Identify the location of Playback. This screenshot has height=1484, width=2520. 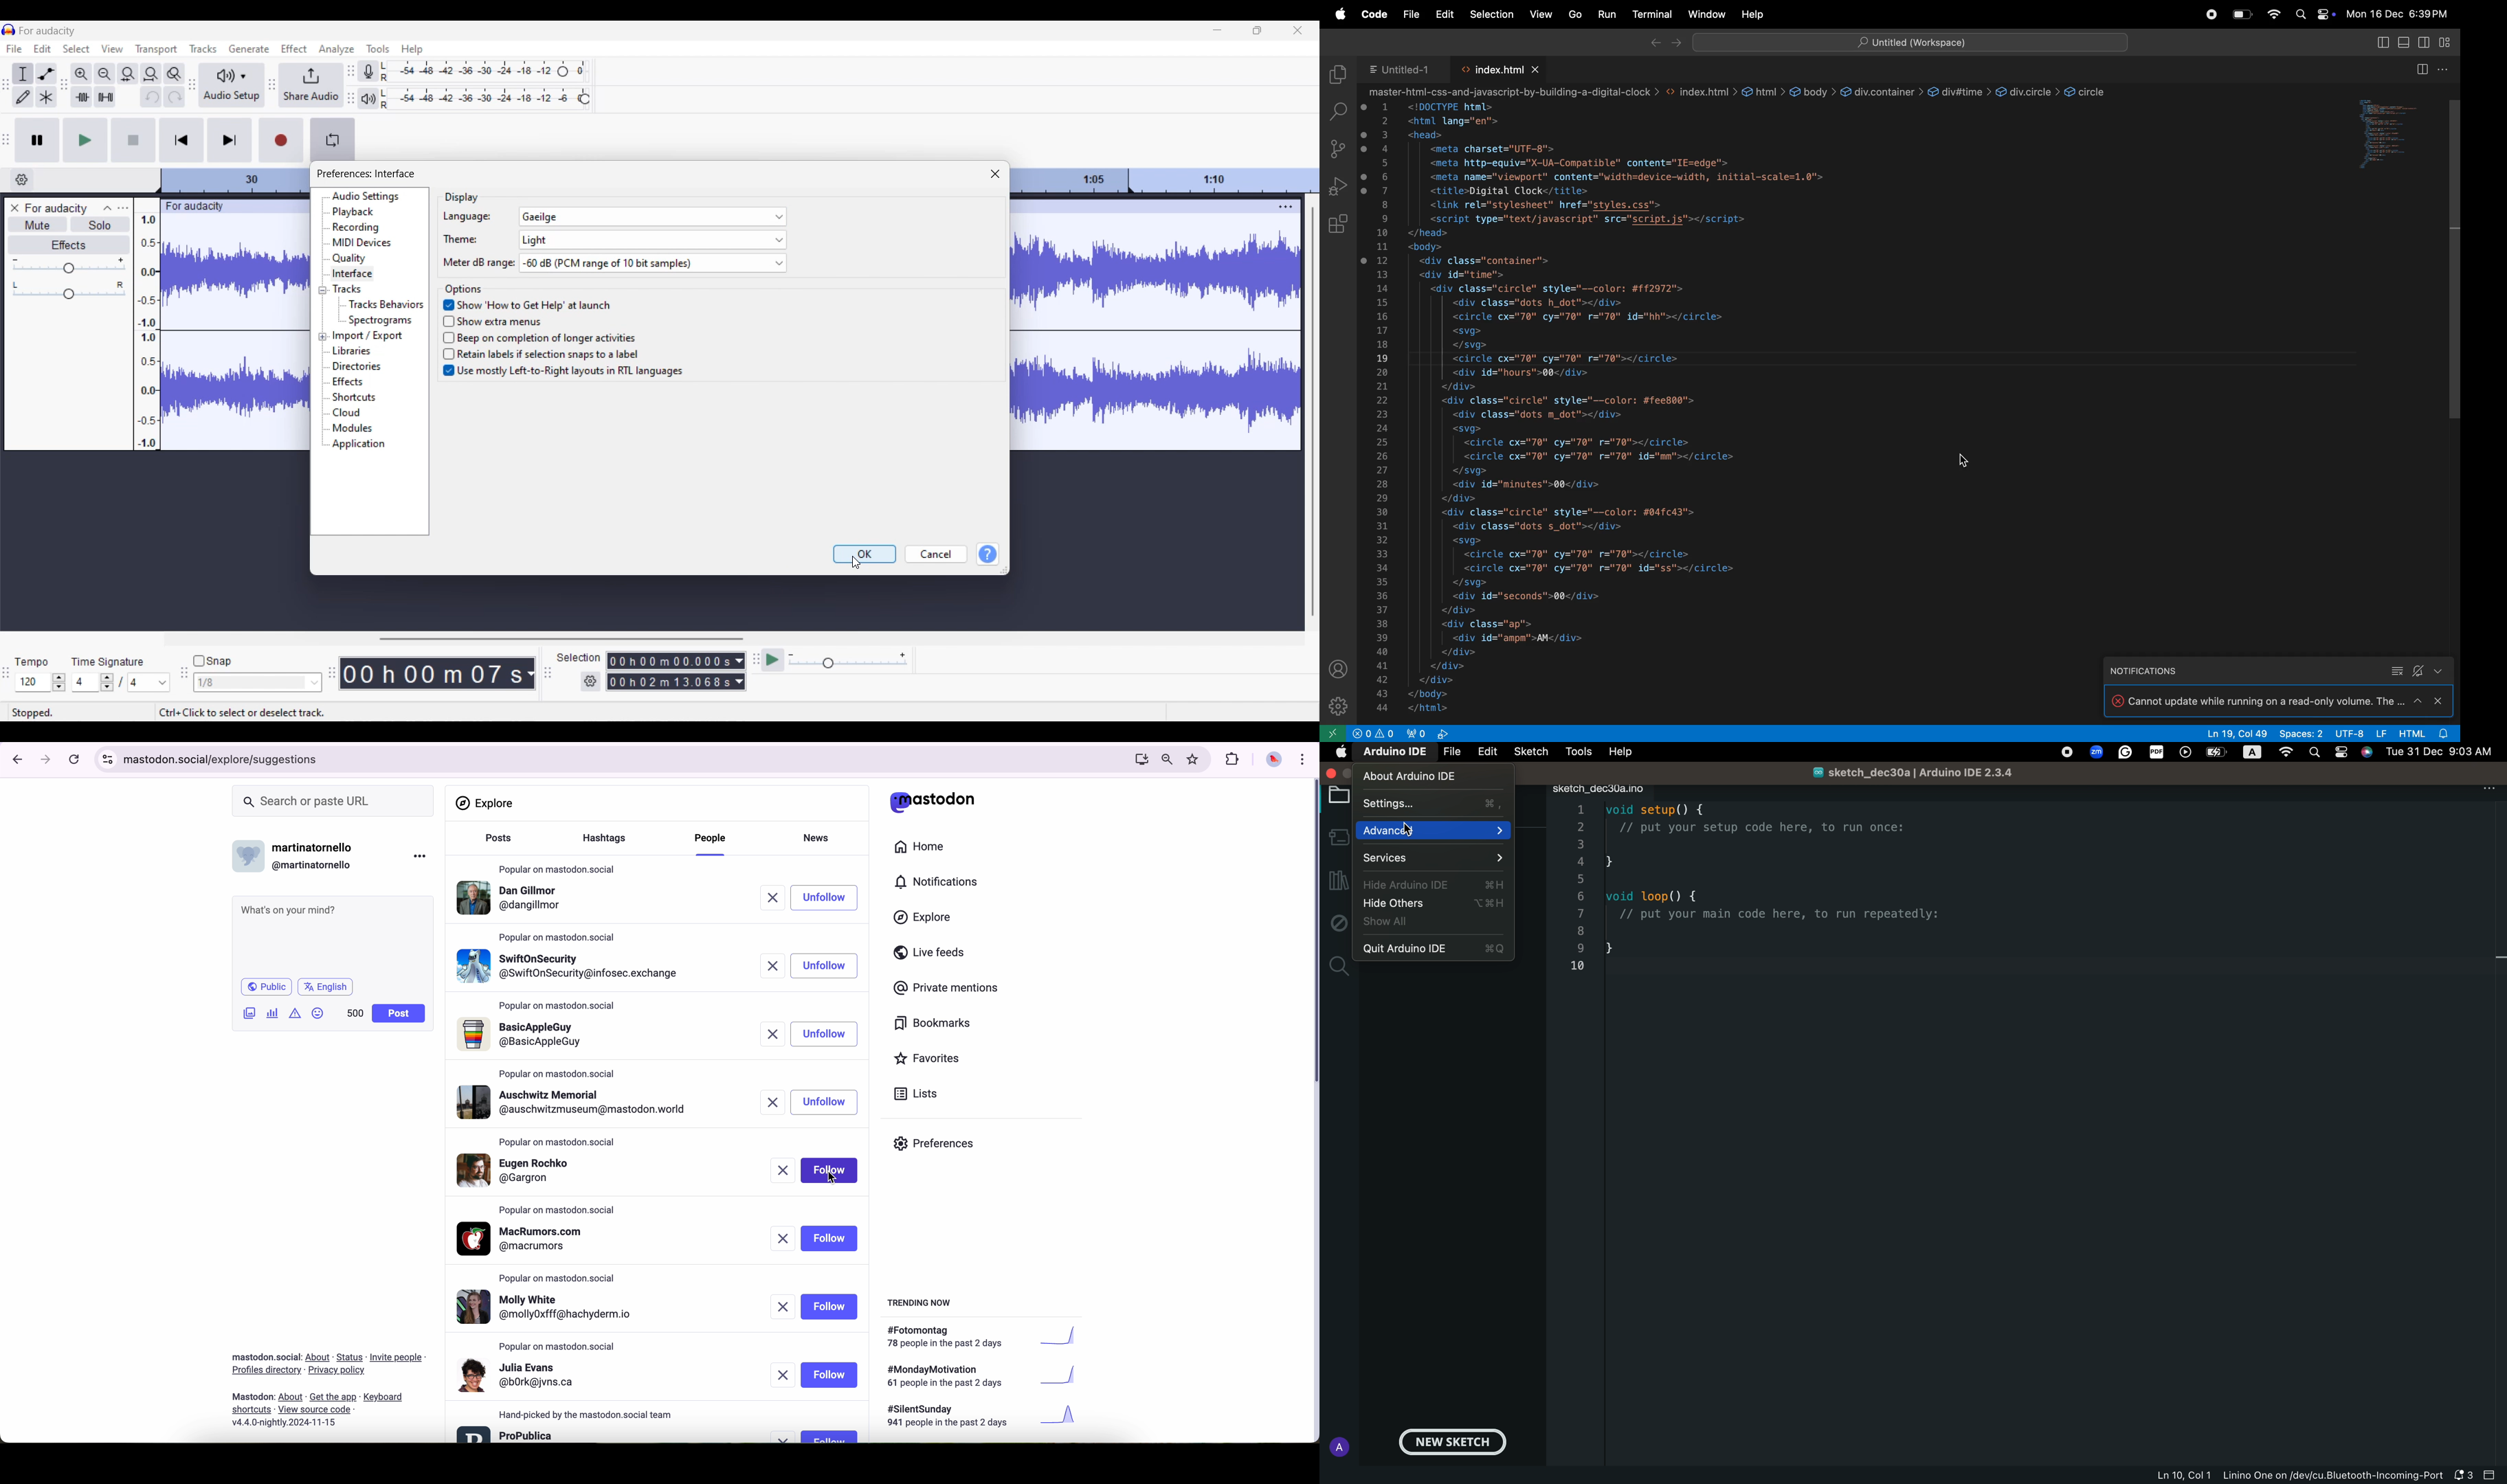
(354, 212).